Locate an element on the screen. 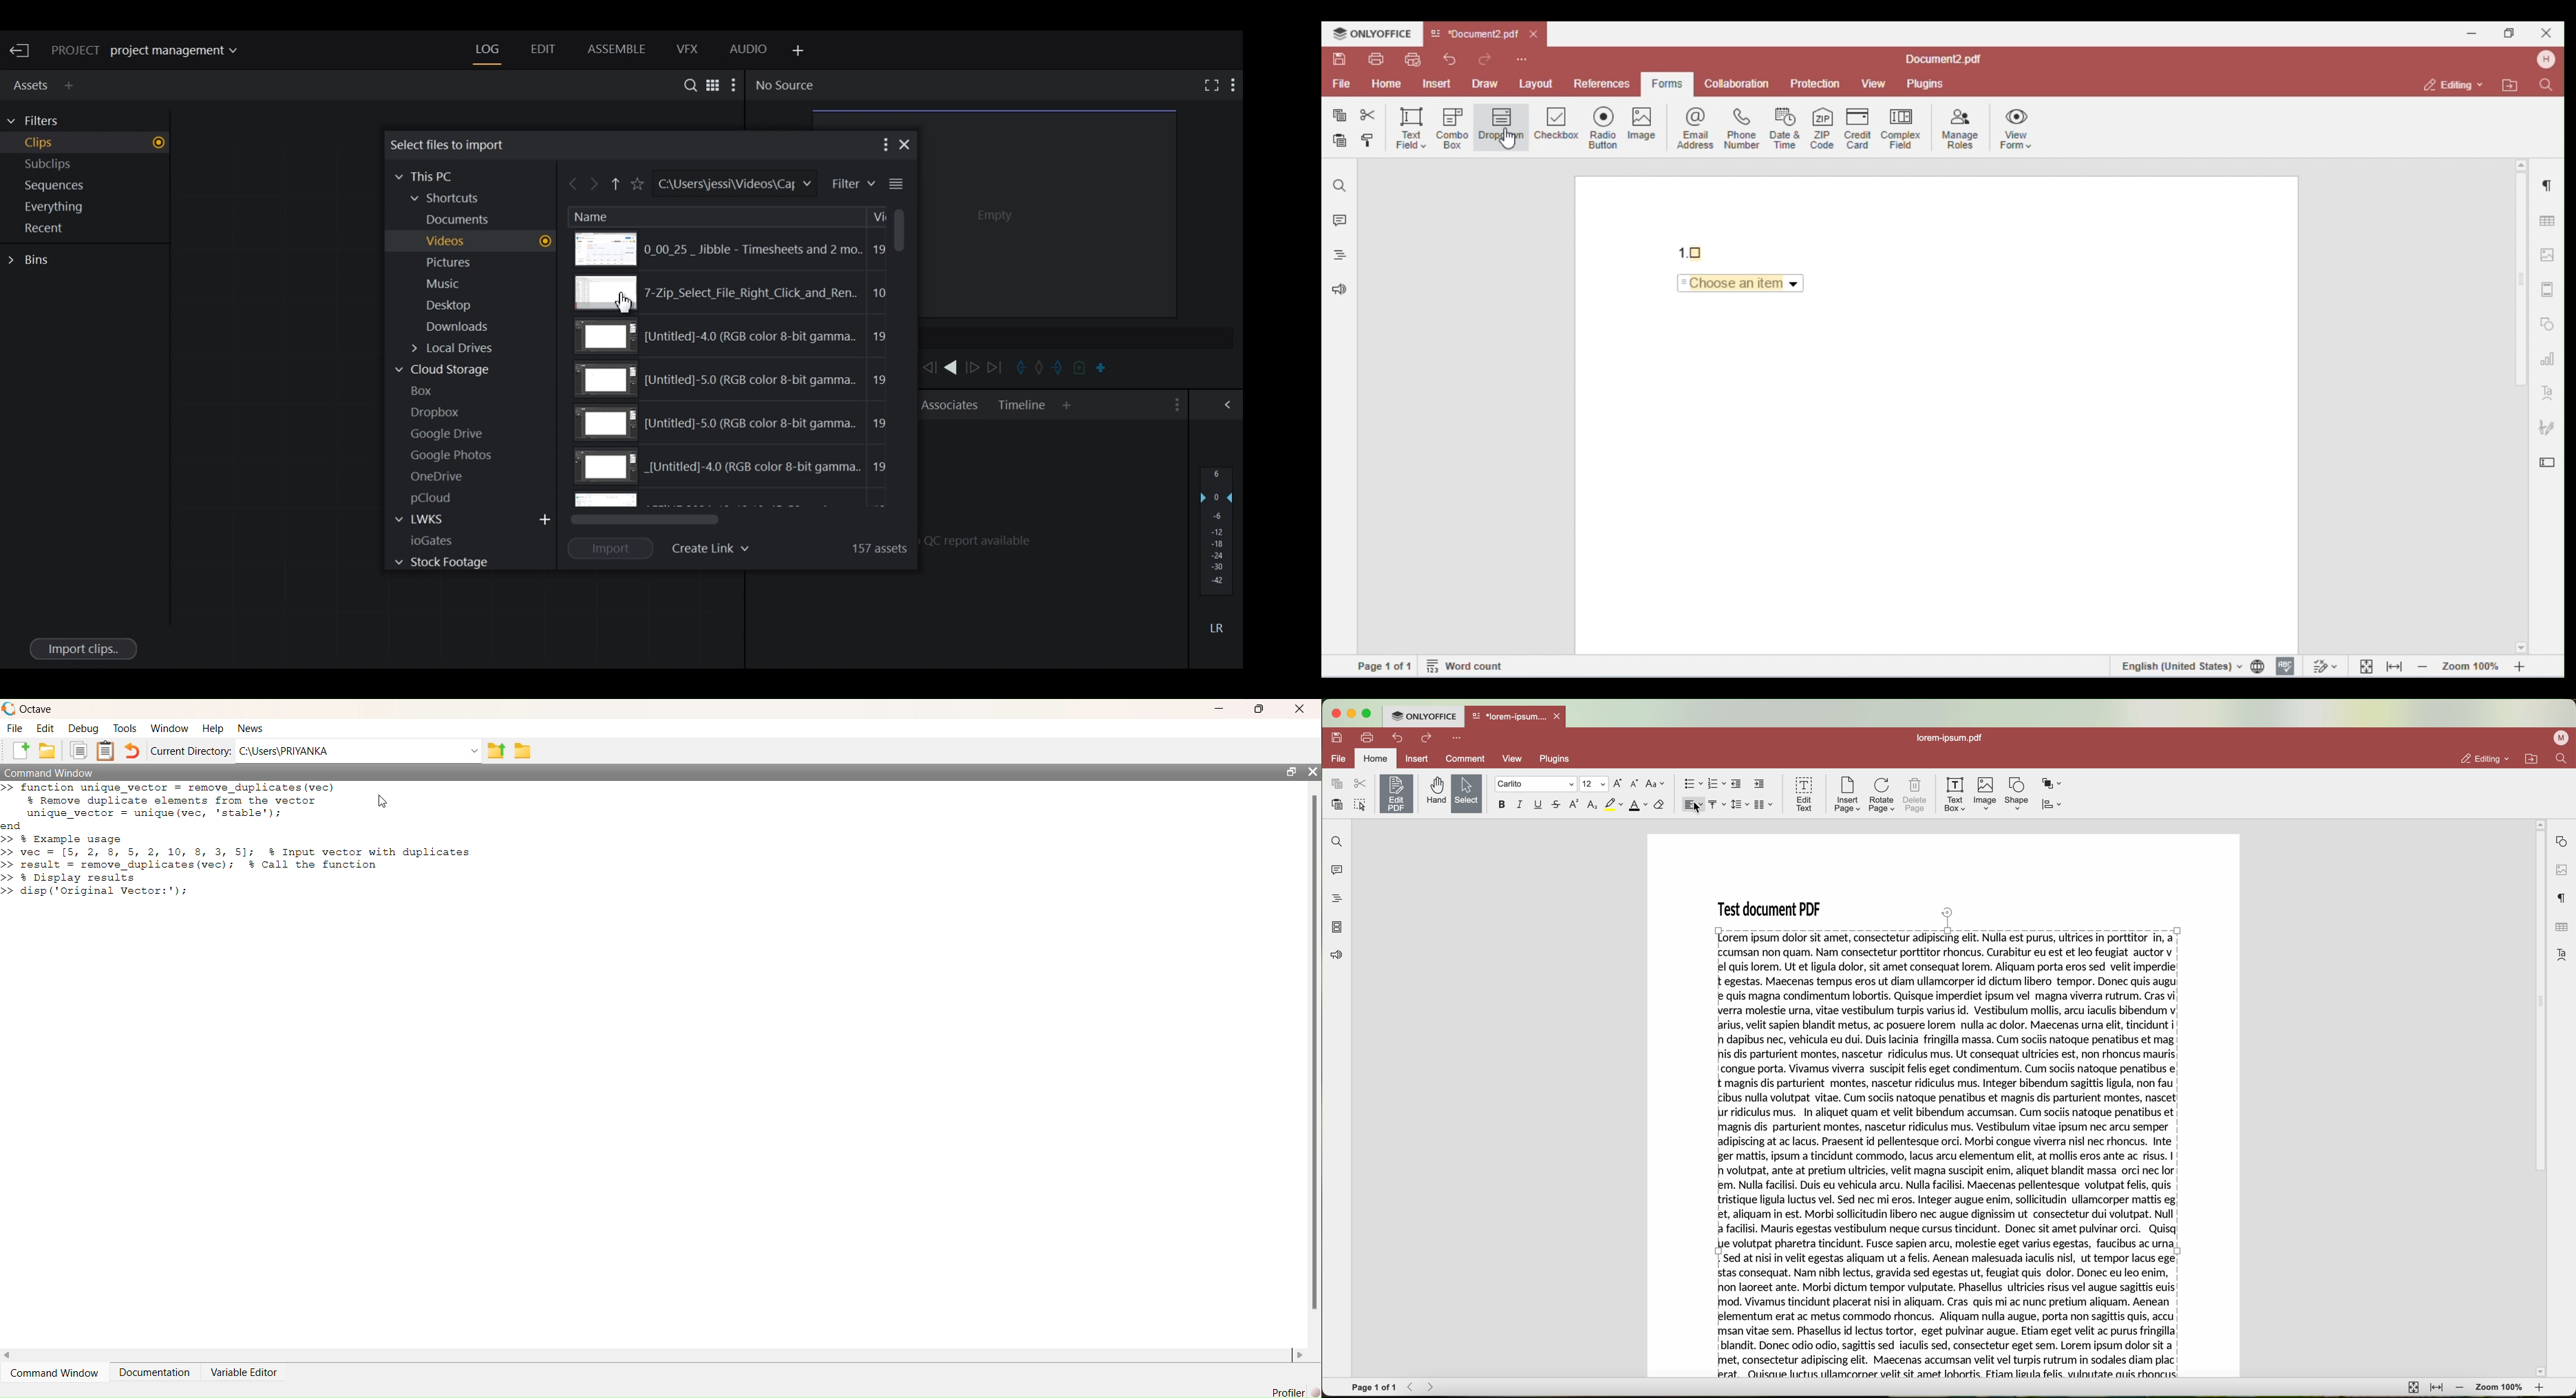 The height and width of the screenshot is (1400, 2576). Google Photos is located at coordinates (455, 455).